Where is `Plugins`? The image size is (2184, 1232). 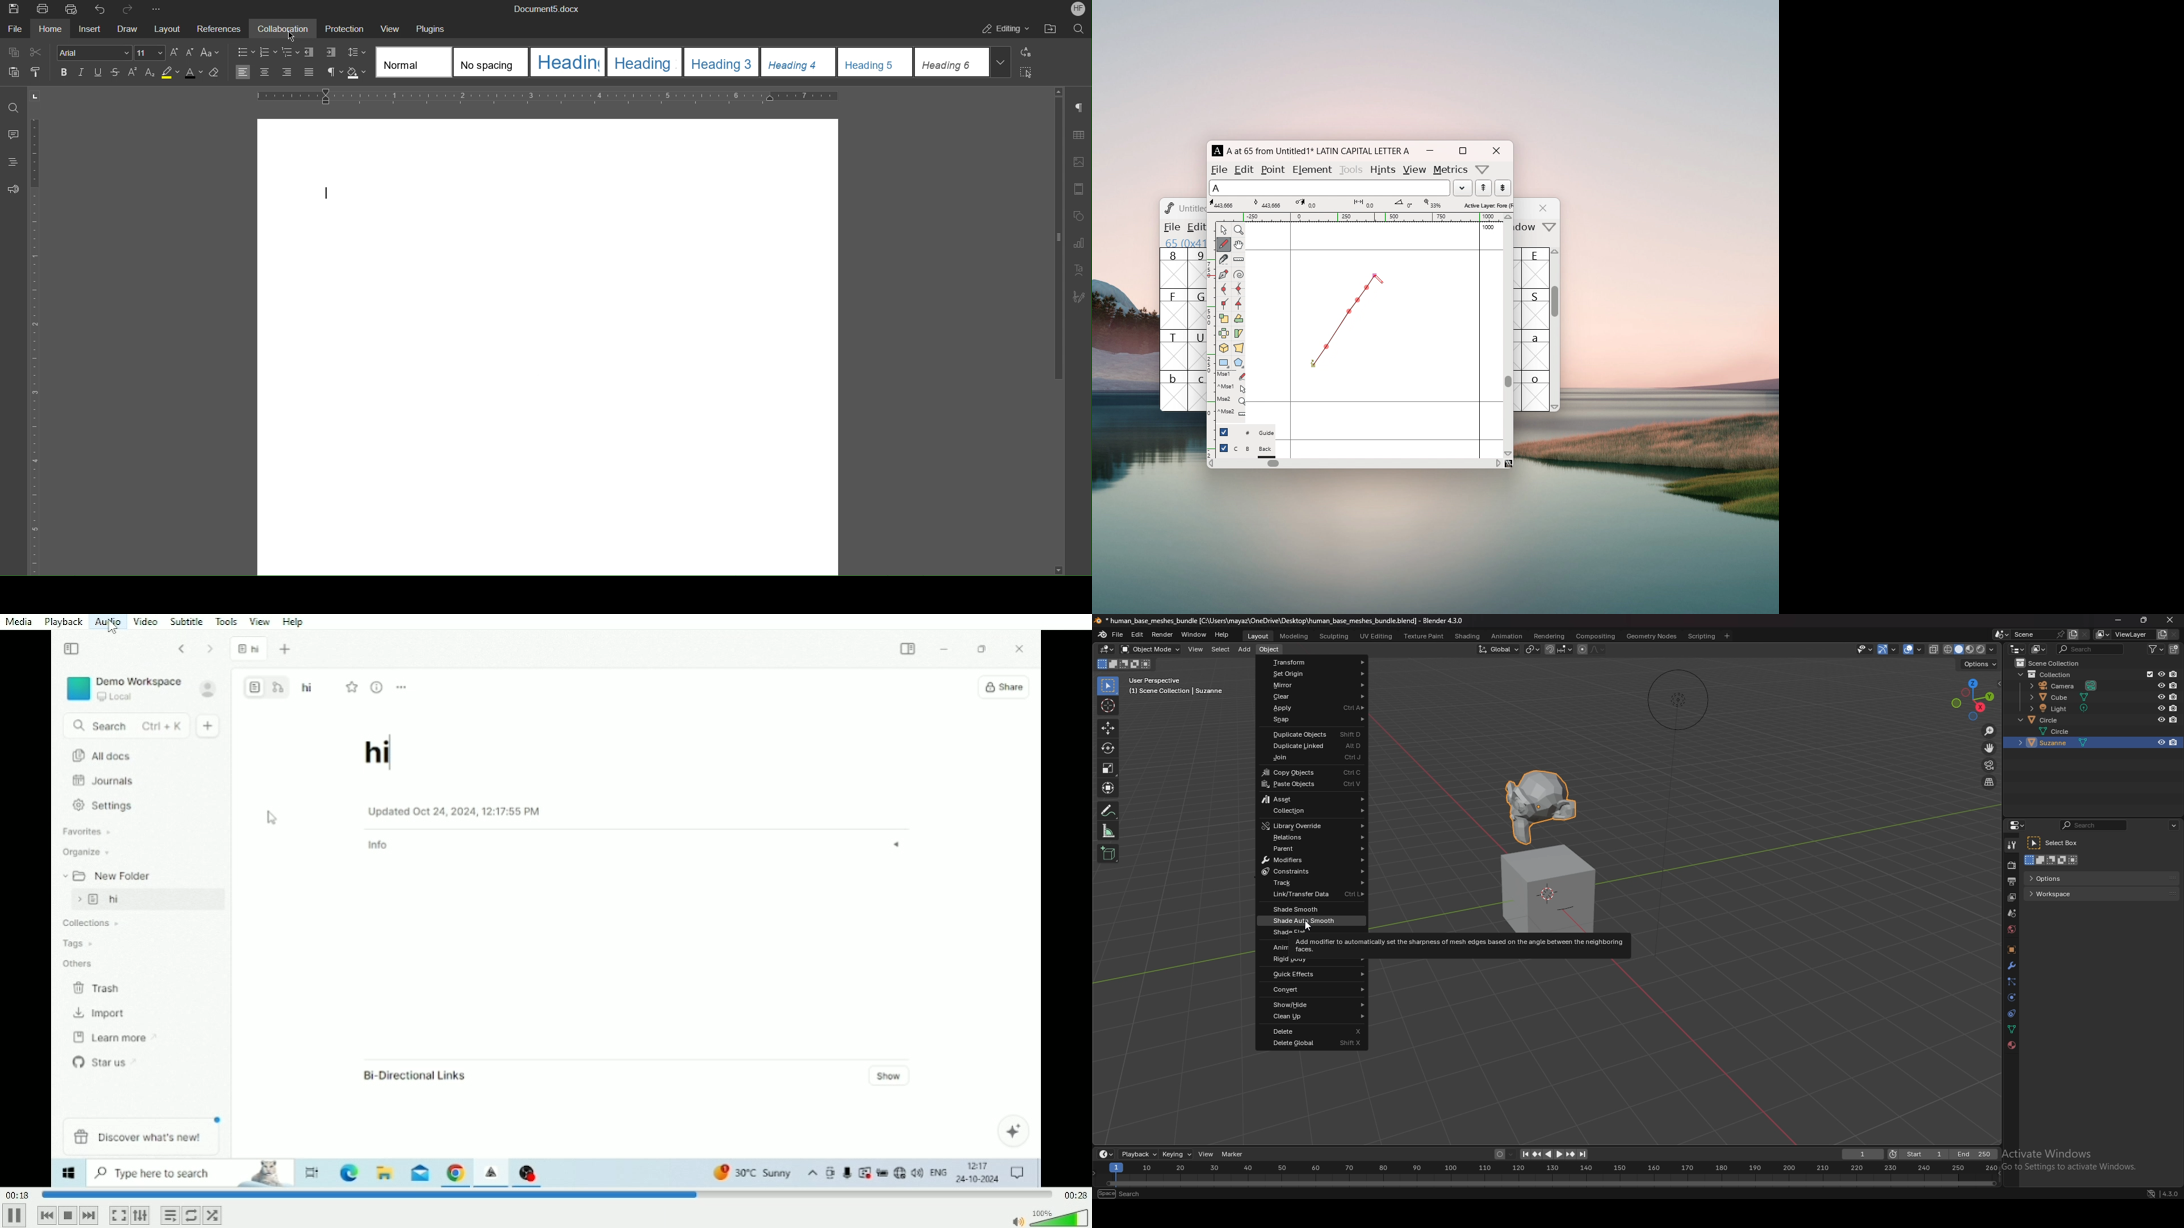
Plugins is located at coordinates (435, 31).